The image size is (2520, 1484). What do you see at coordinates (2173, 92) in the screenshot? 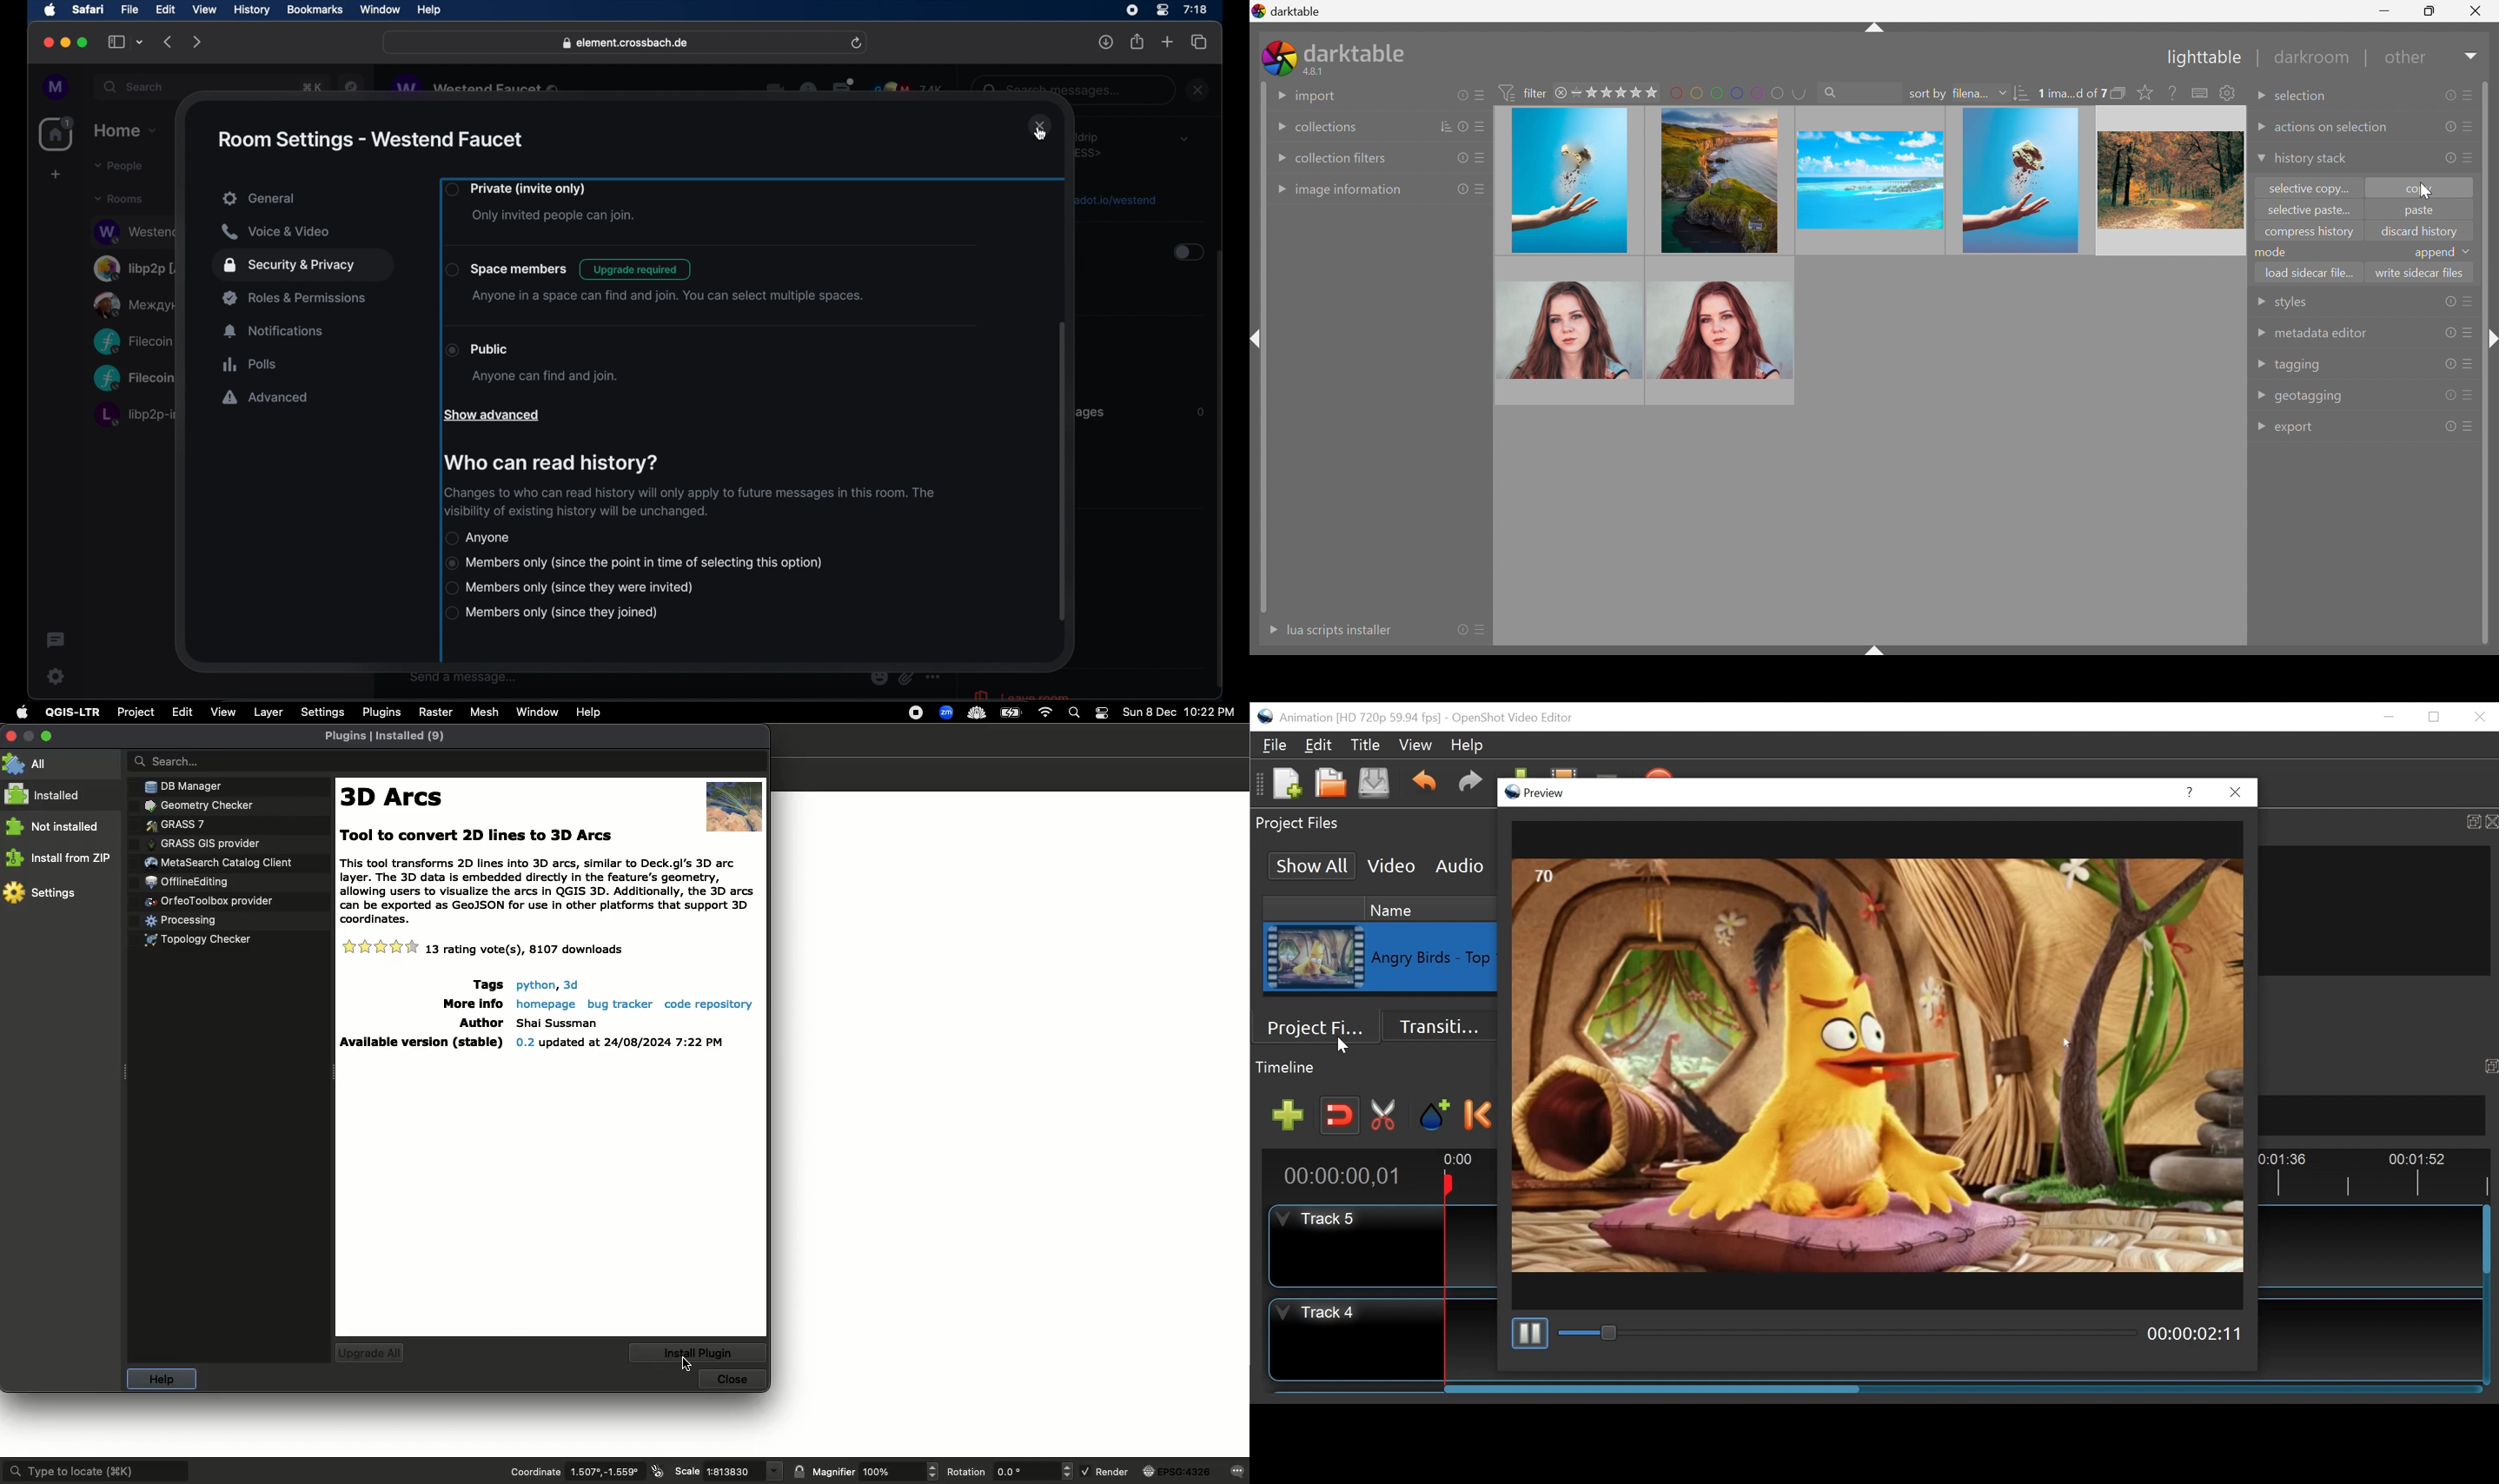
I see `enable this then click on a control element to see its online help` at bounding box center [2173, 92].